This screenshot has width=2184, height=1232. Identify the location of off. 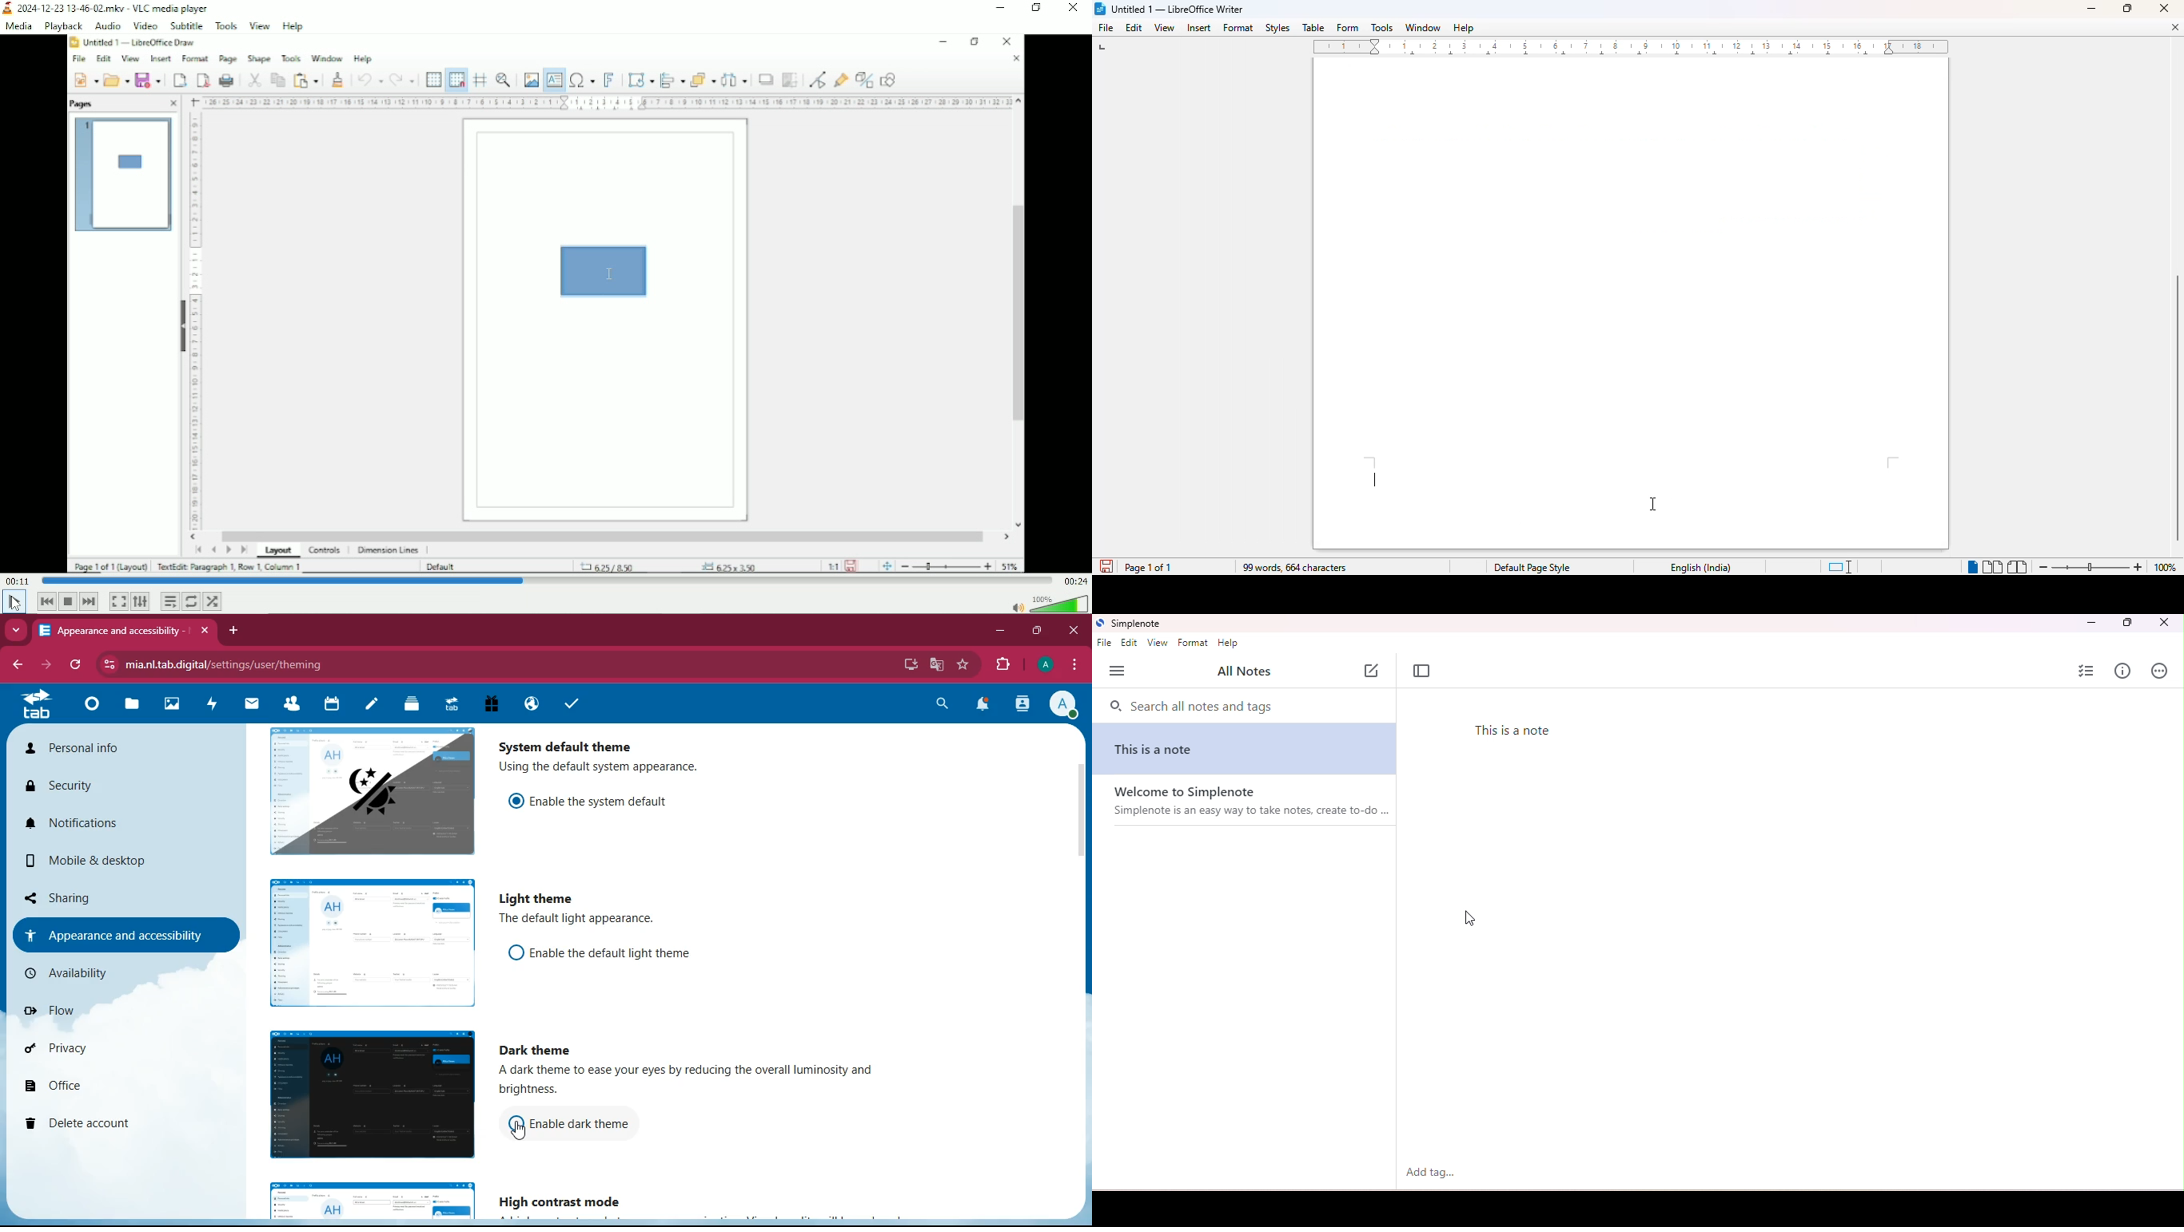
(516, 953).